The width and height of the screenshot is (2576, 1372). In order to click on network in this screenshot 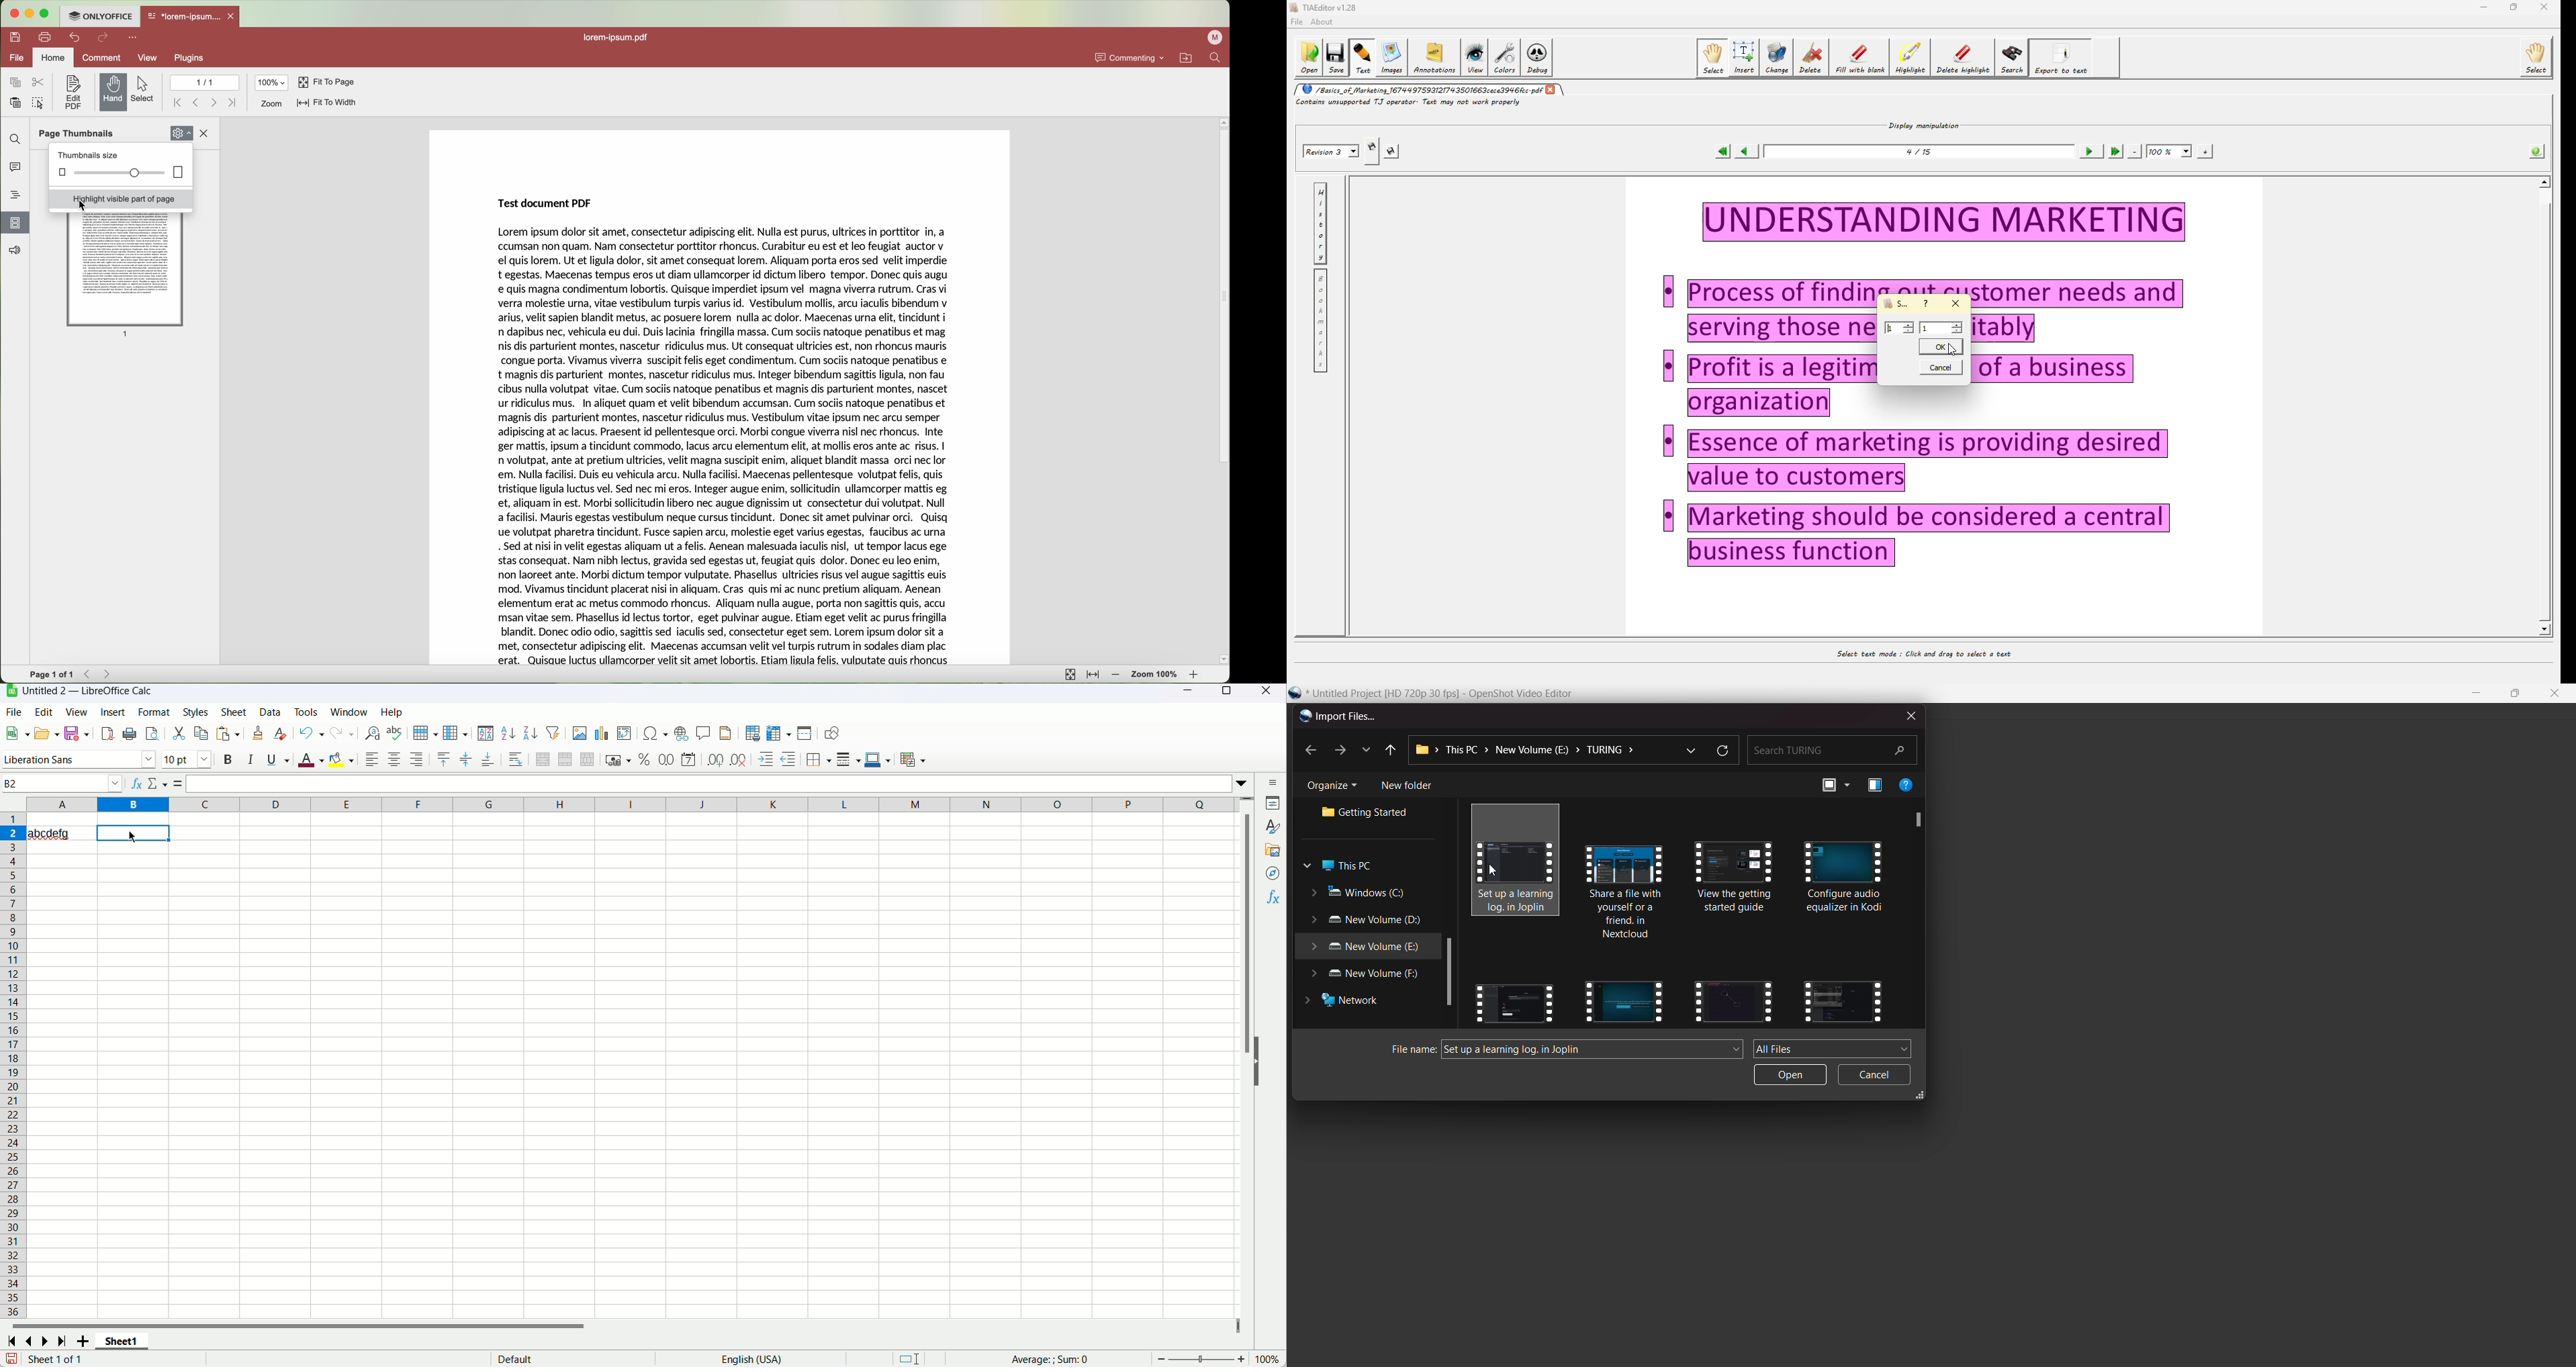, I will do `click(1348, 1003)`.